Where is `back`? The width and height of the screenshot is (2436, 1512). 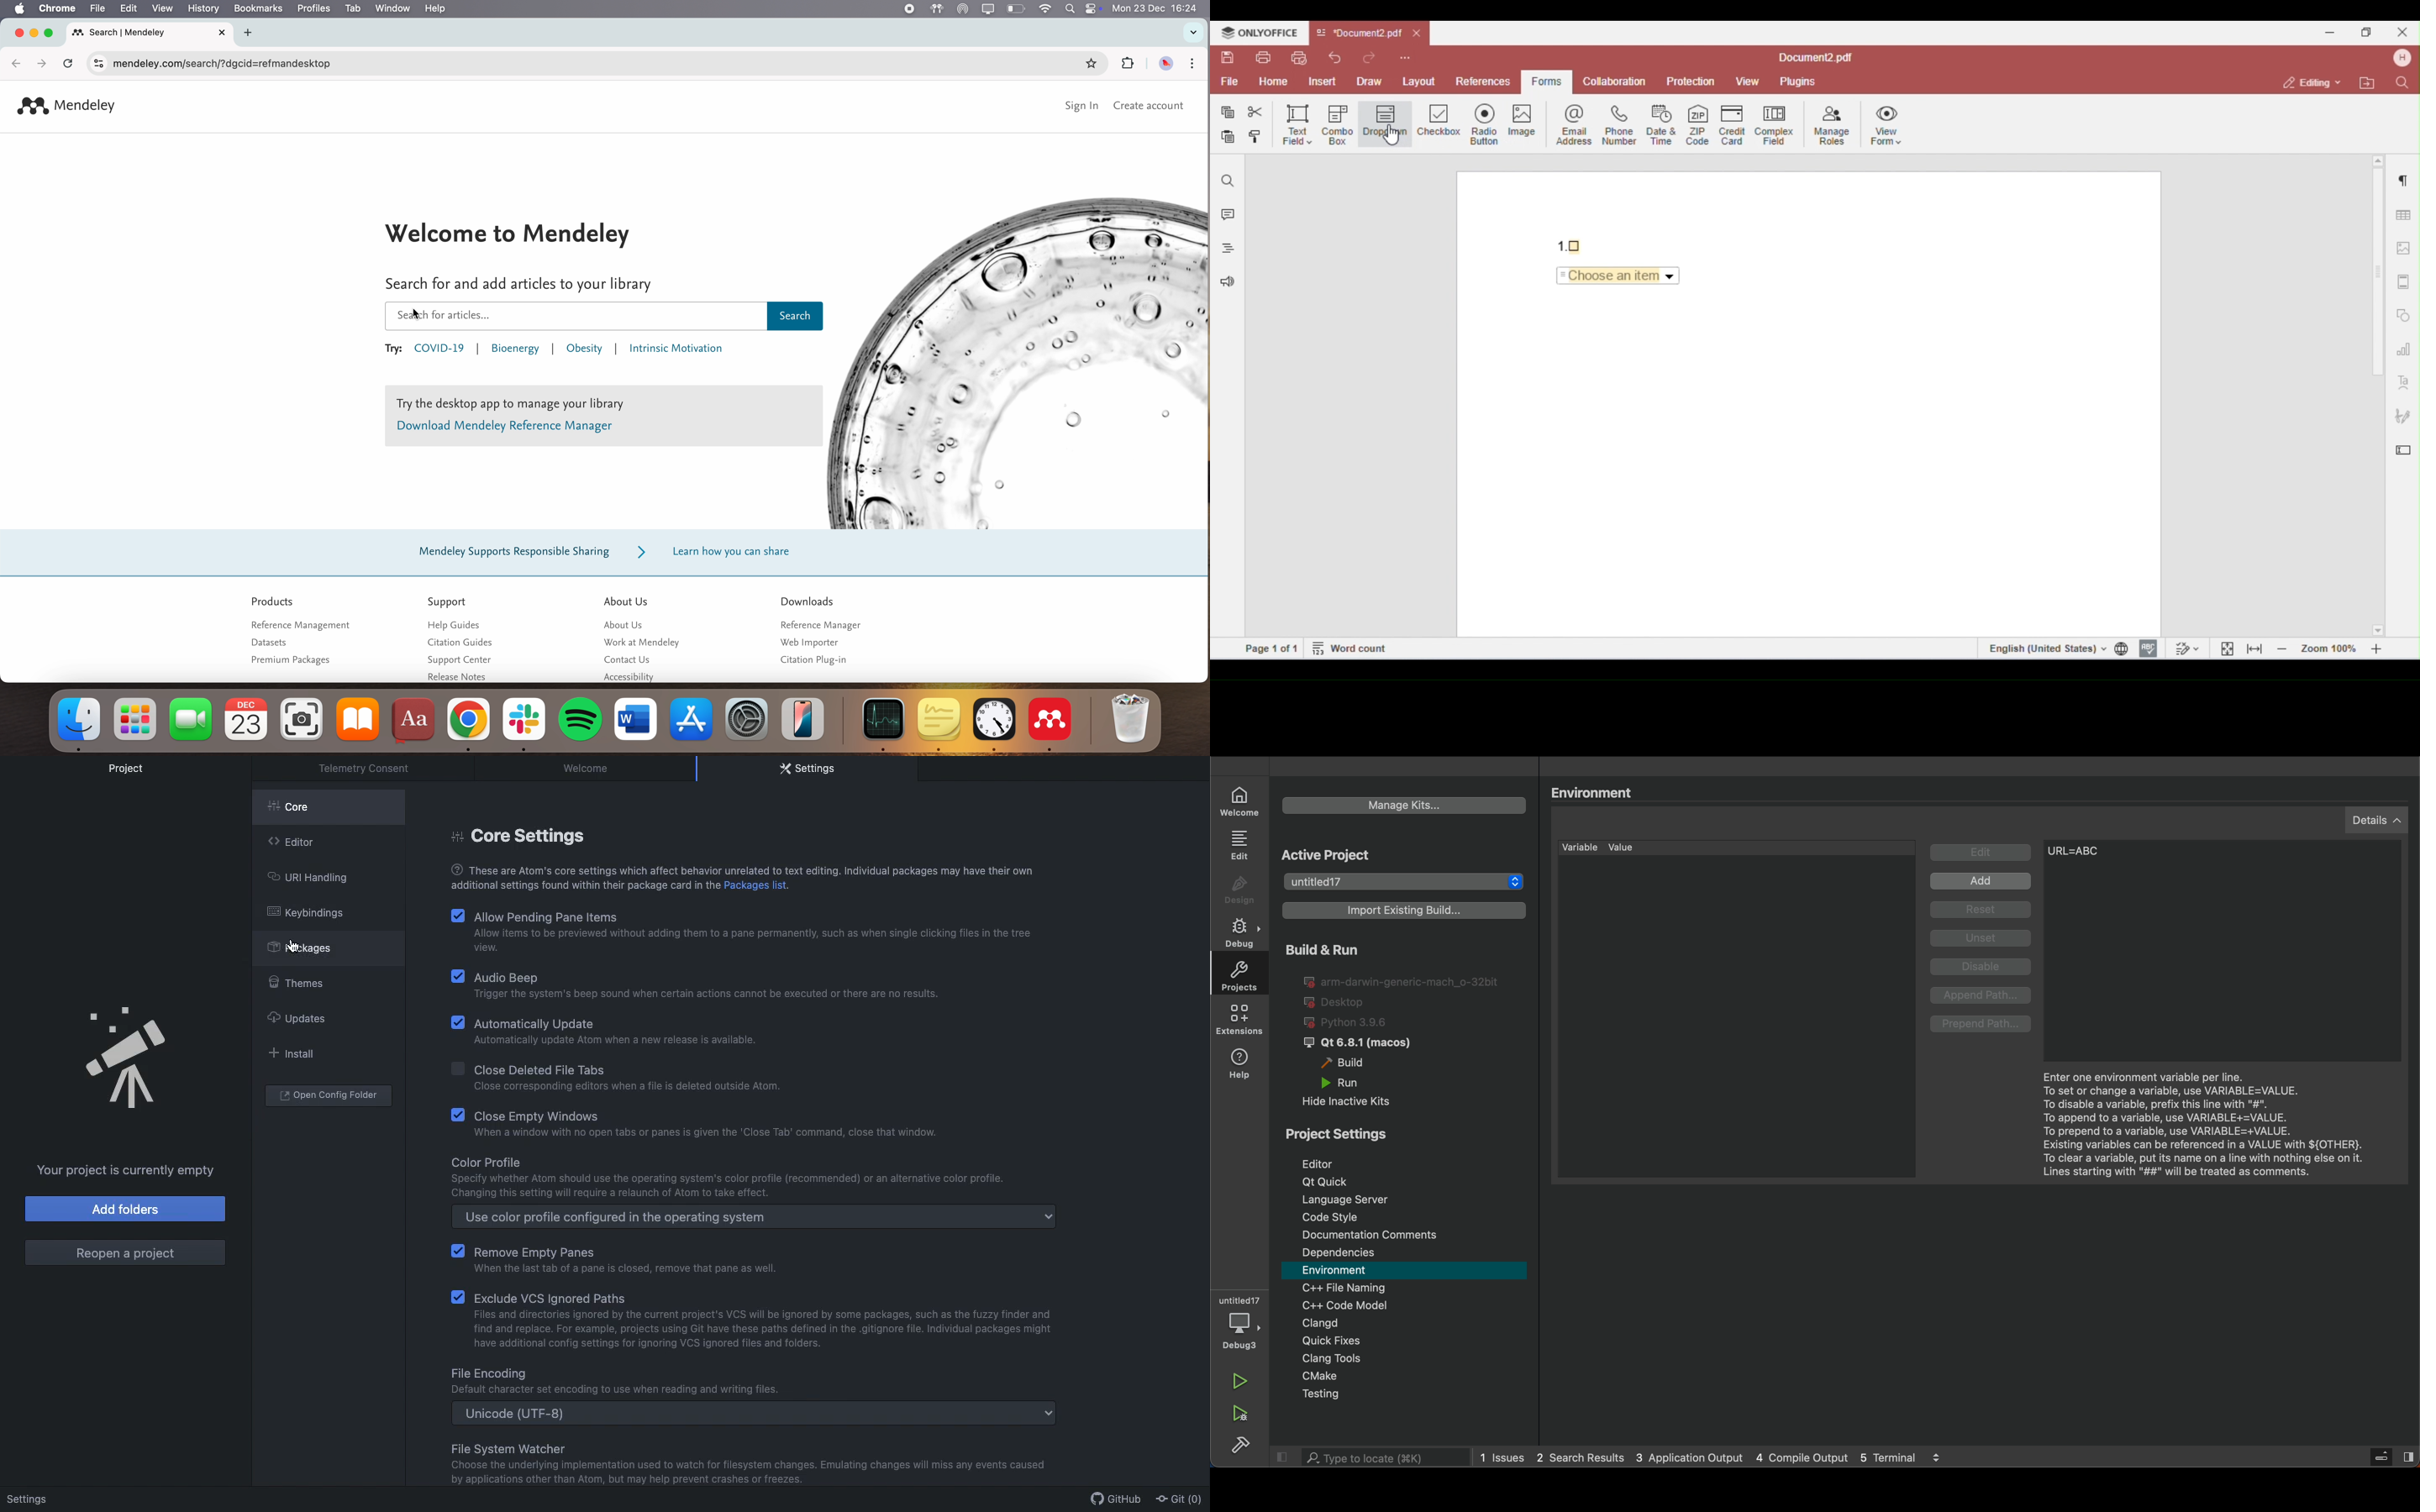 back is located at coordinates (16, 64).